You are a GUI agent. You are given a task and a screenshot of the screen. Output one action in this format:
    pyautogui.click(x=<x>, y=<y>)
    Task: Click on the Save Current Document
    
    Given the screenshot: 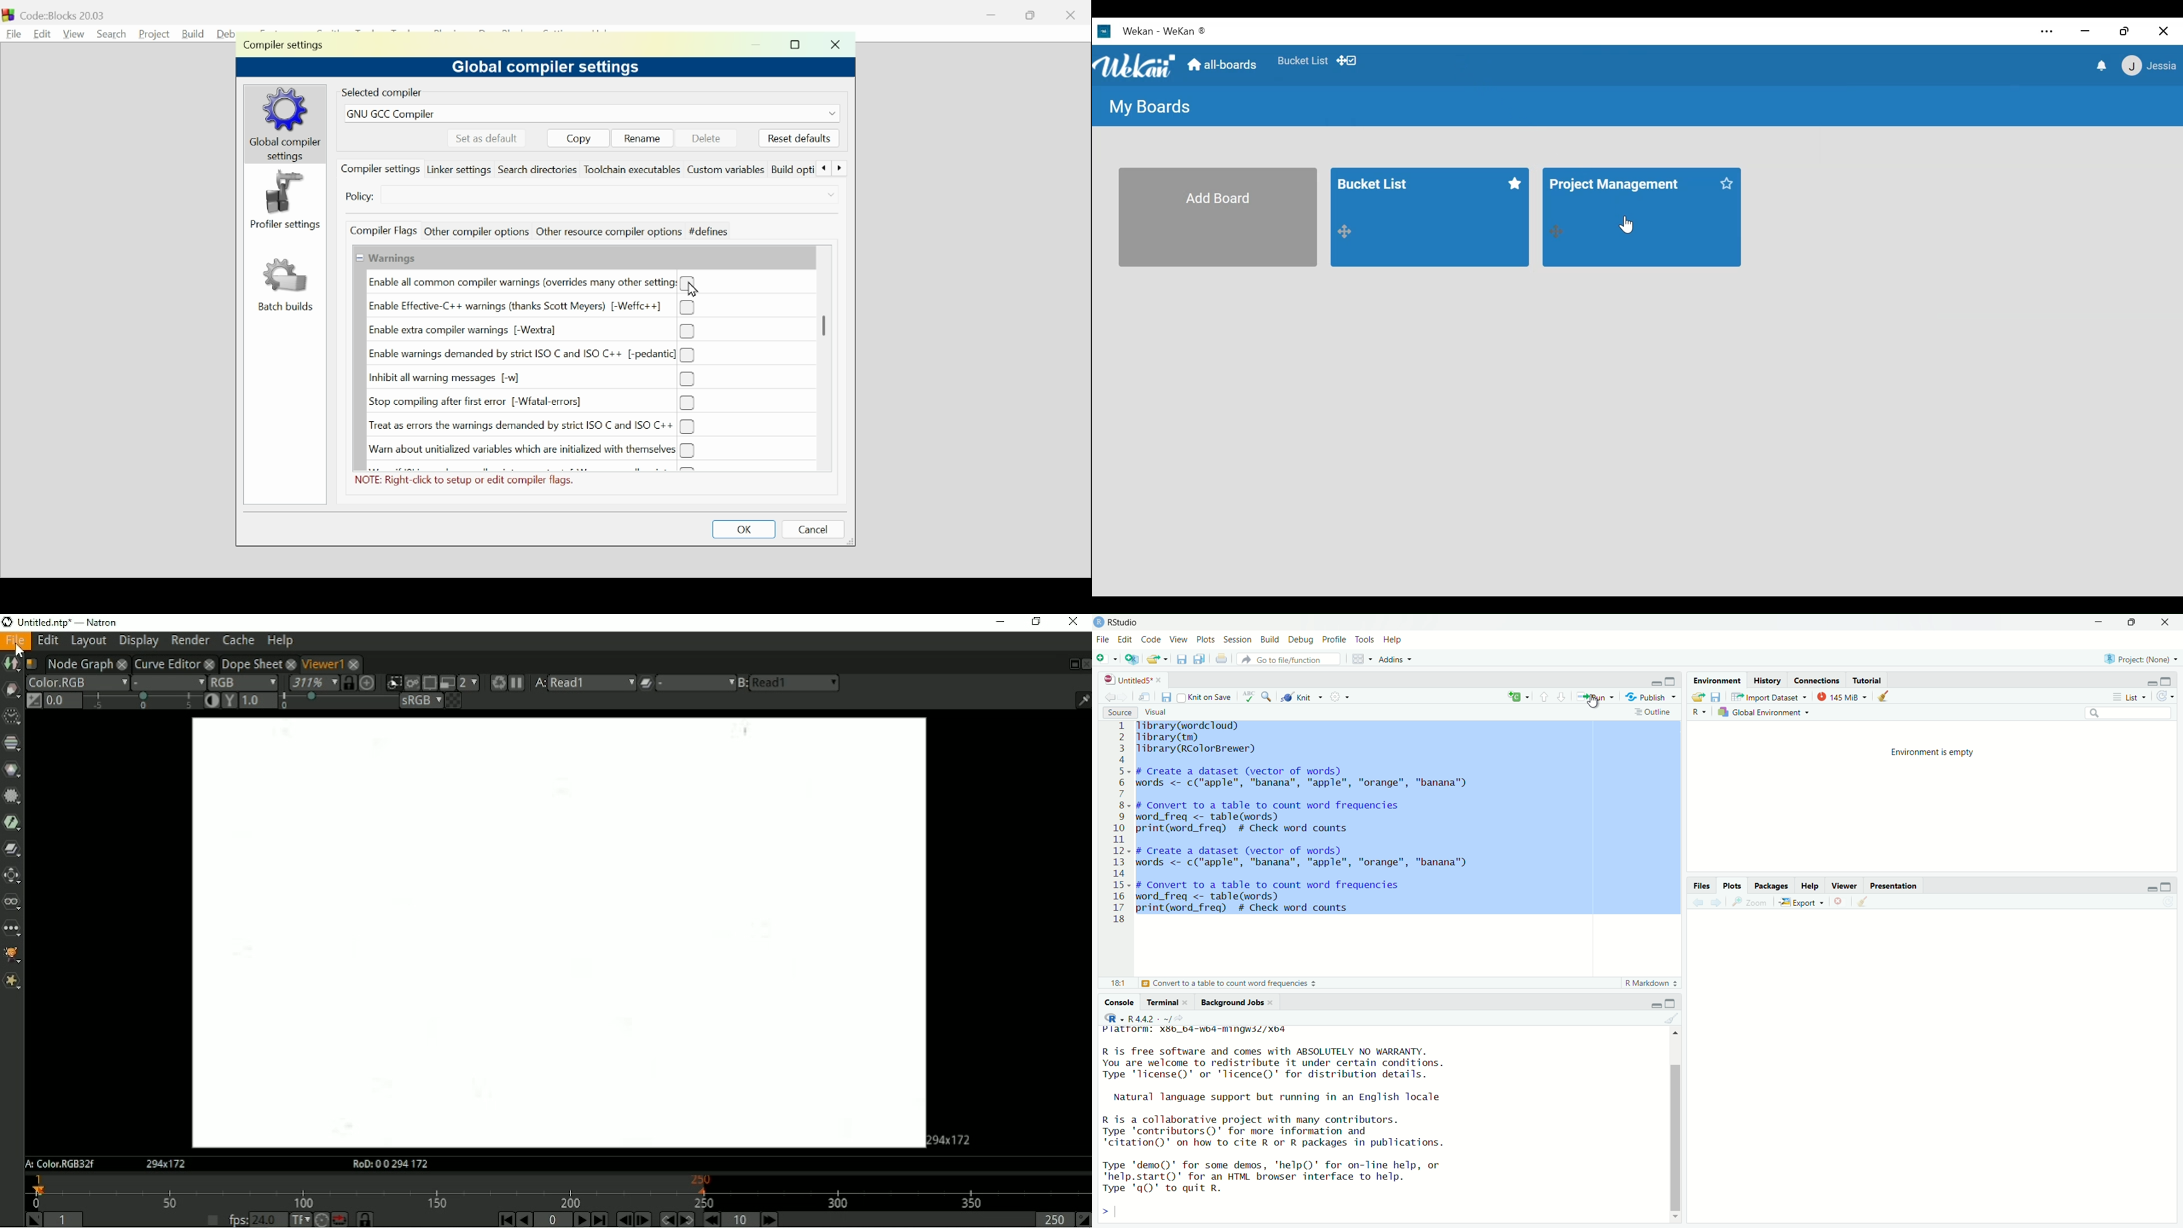 What is the action you would take?
    pyautogui.click(x=1181, y=659)
    